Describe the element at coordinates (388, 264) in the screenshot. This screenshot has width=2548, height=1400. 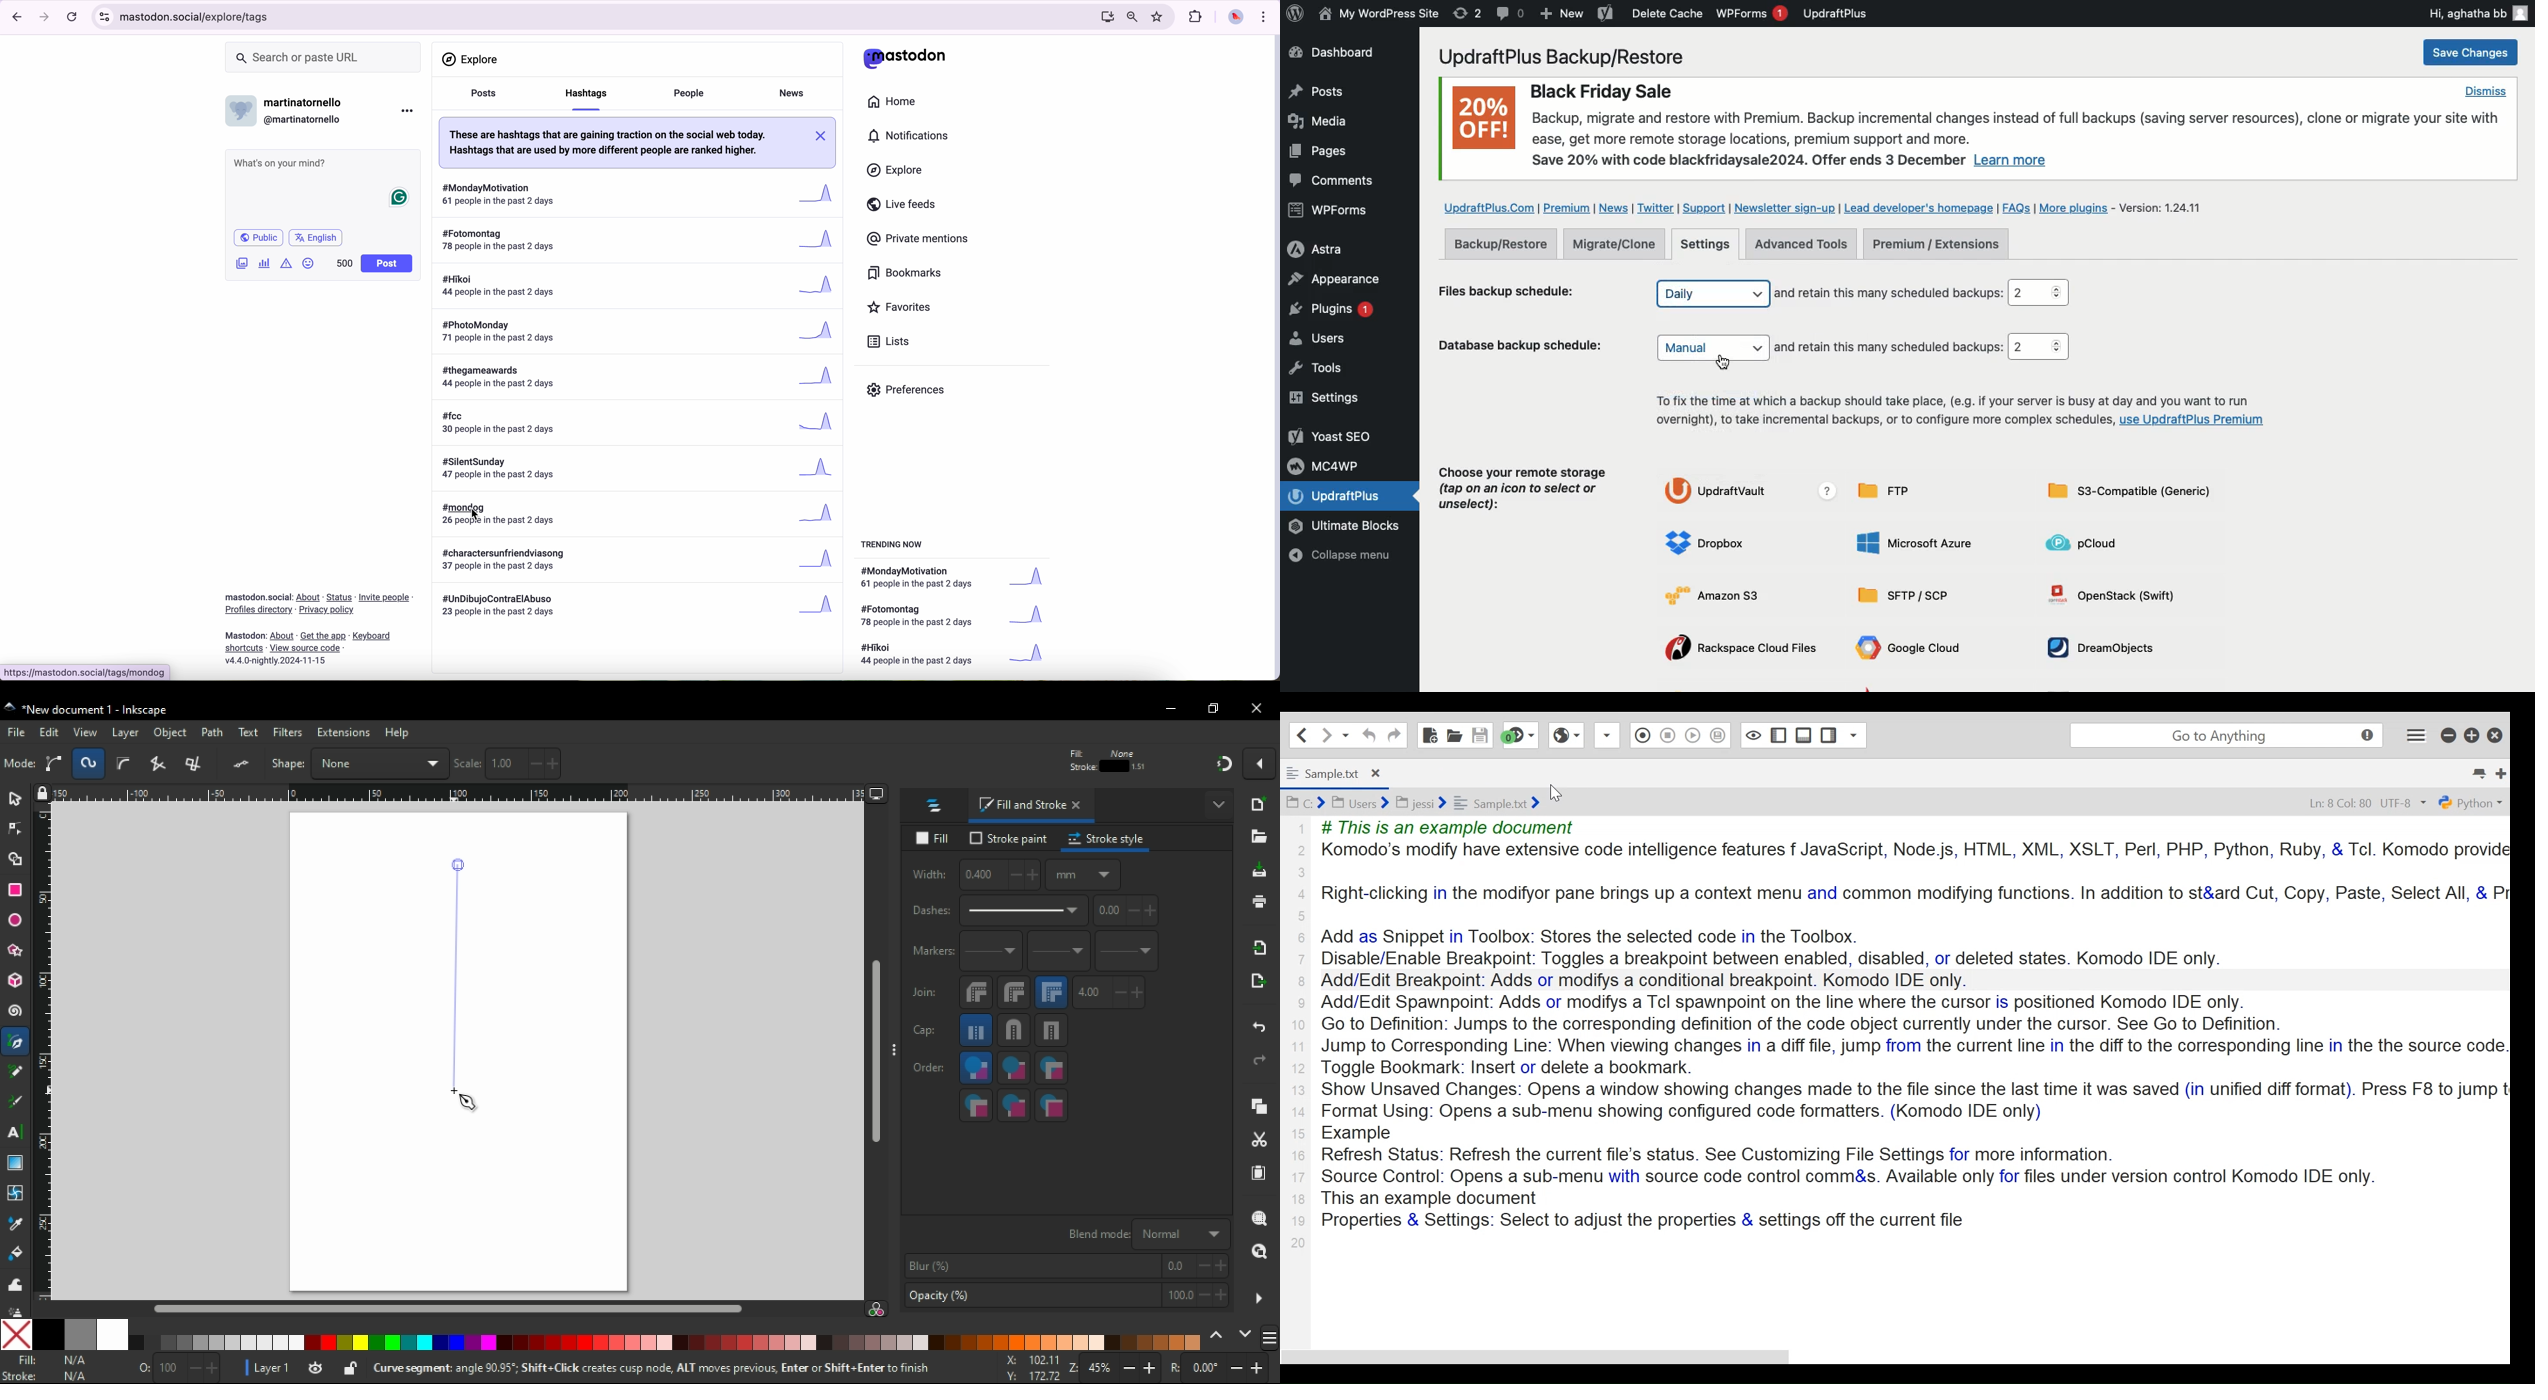
I see `post` at that location.